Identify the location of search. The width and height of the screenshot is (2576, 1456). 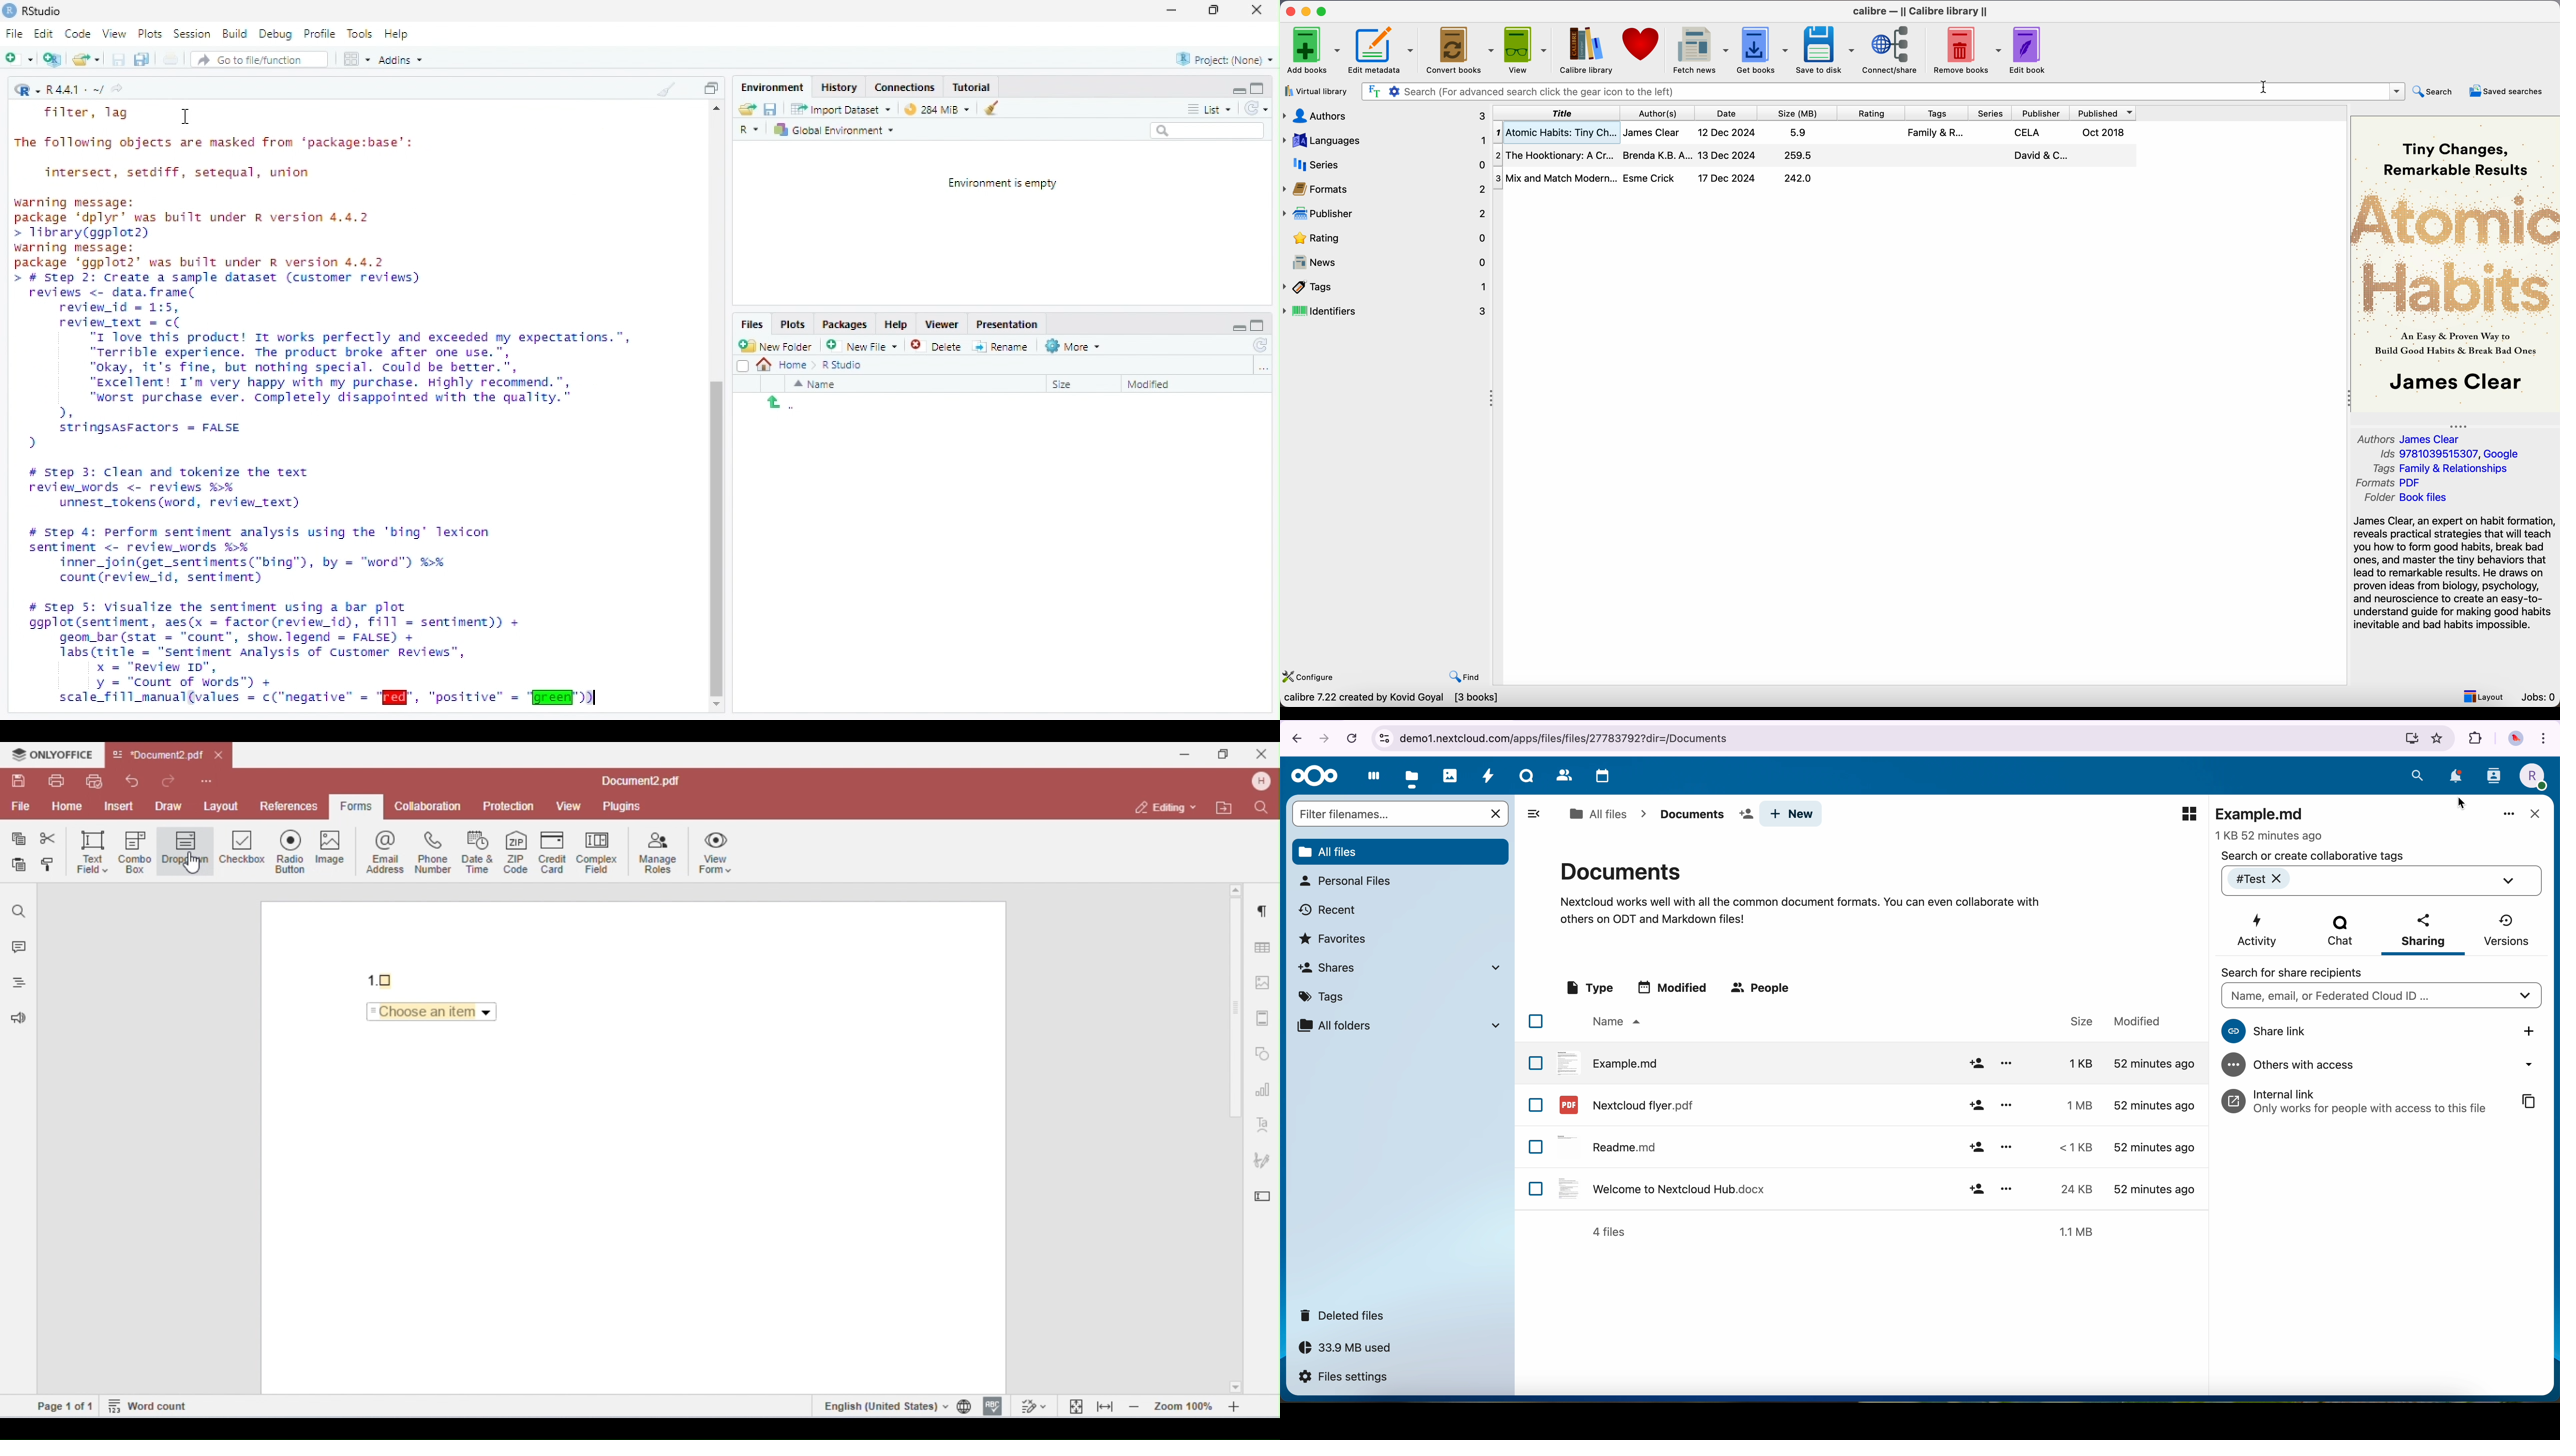
(2418, 775).